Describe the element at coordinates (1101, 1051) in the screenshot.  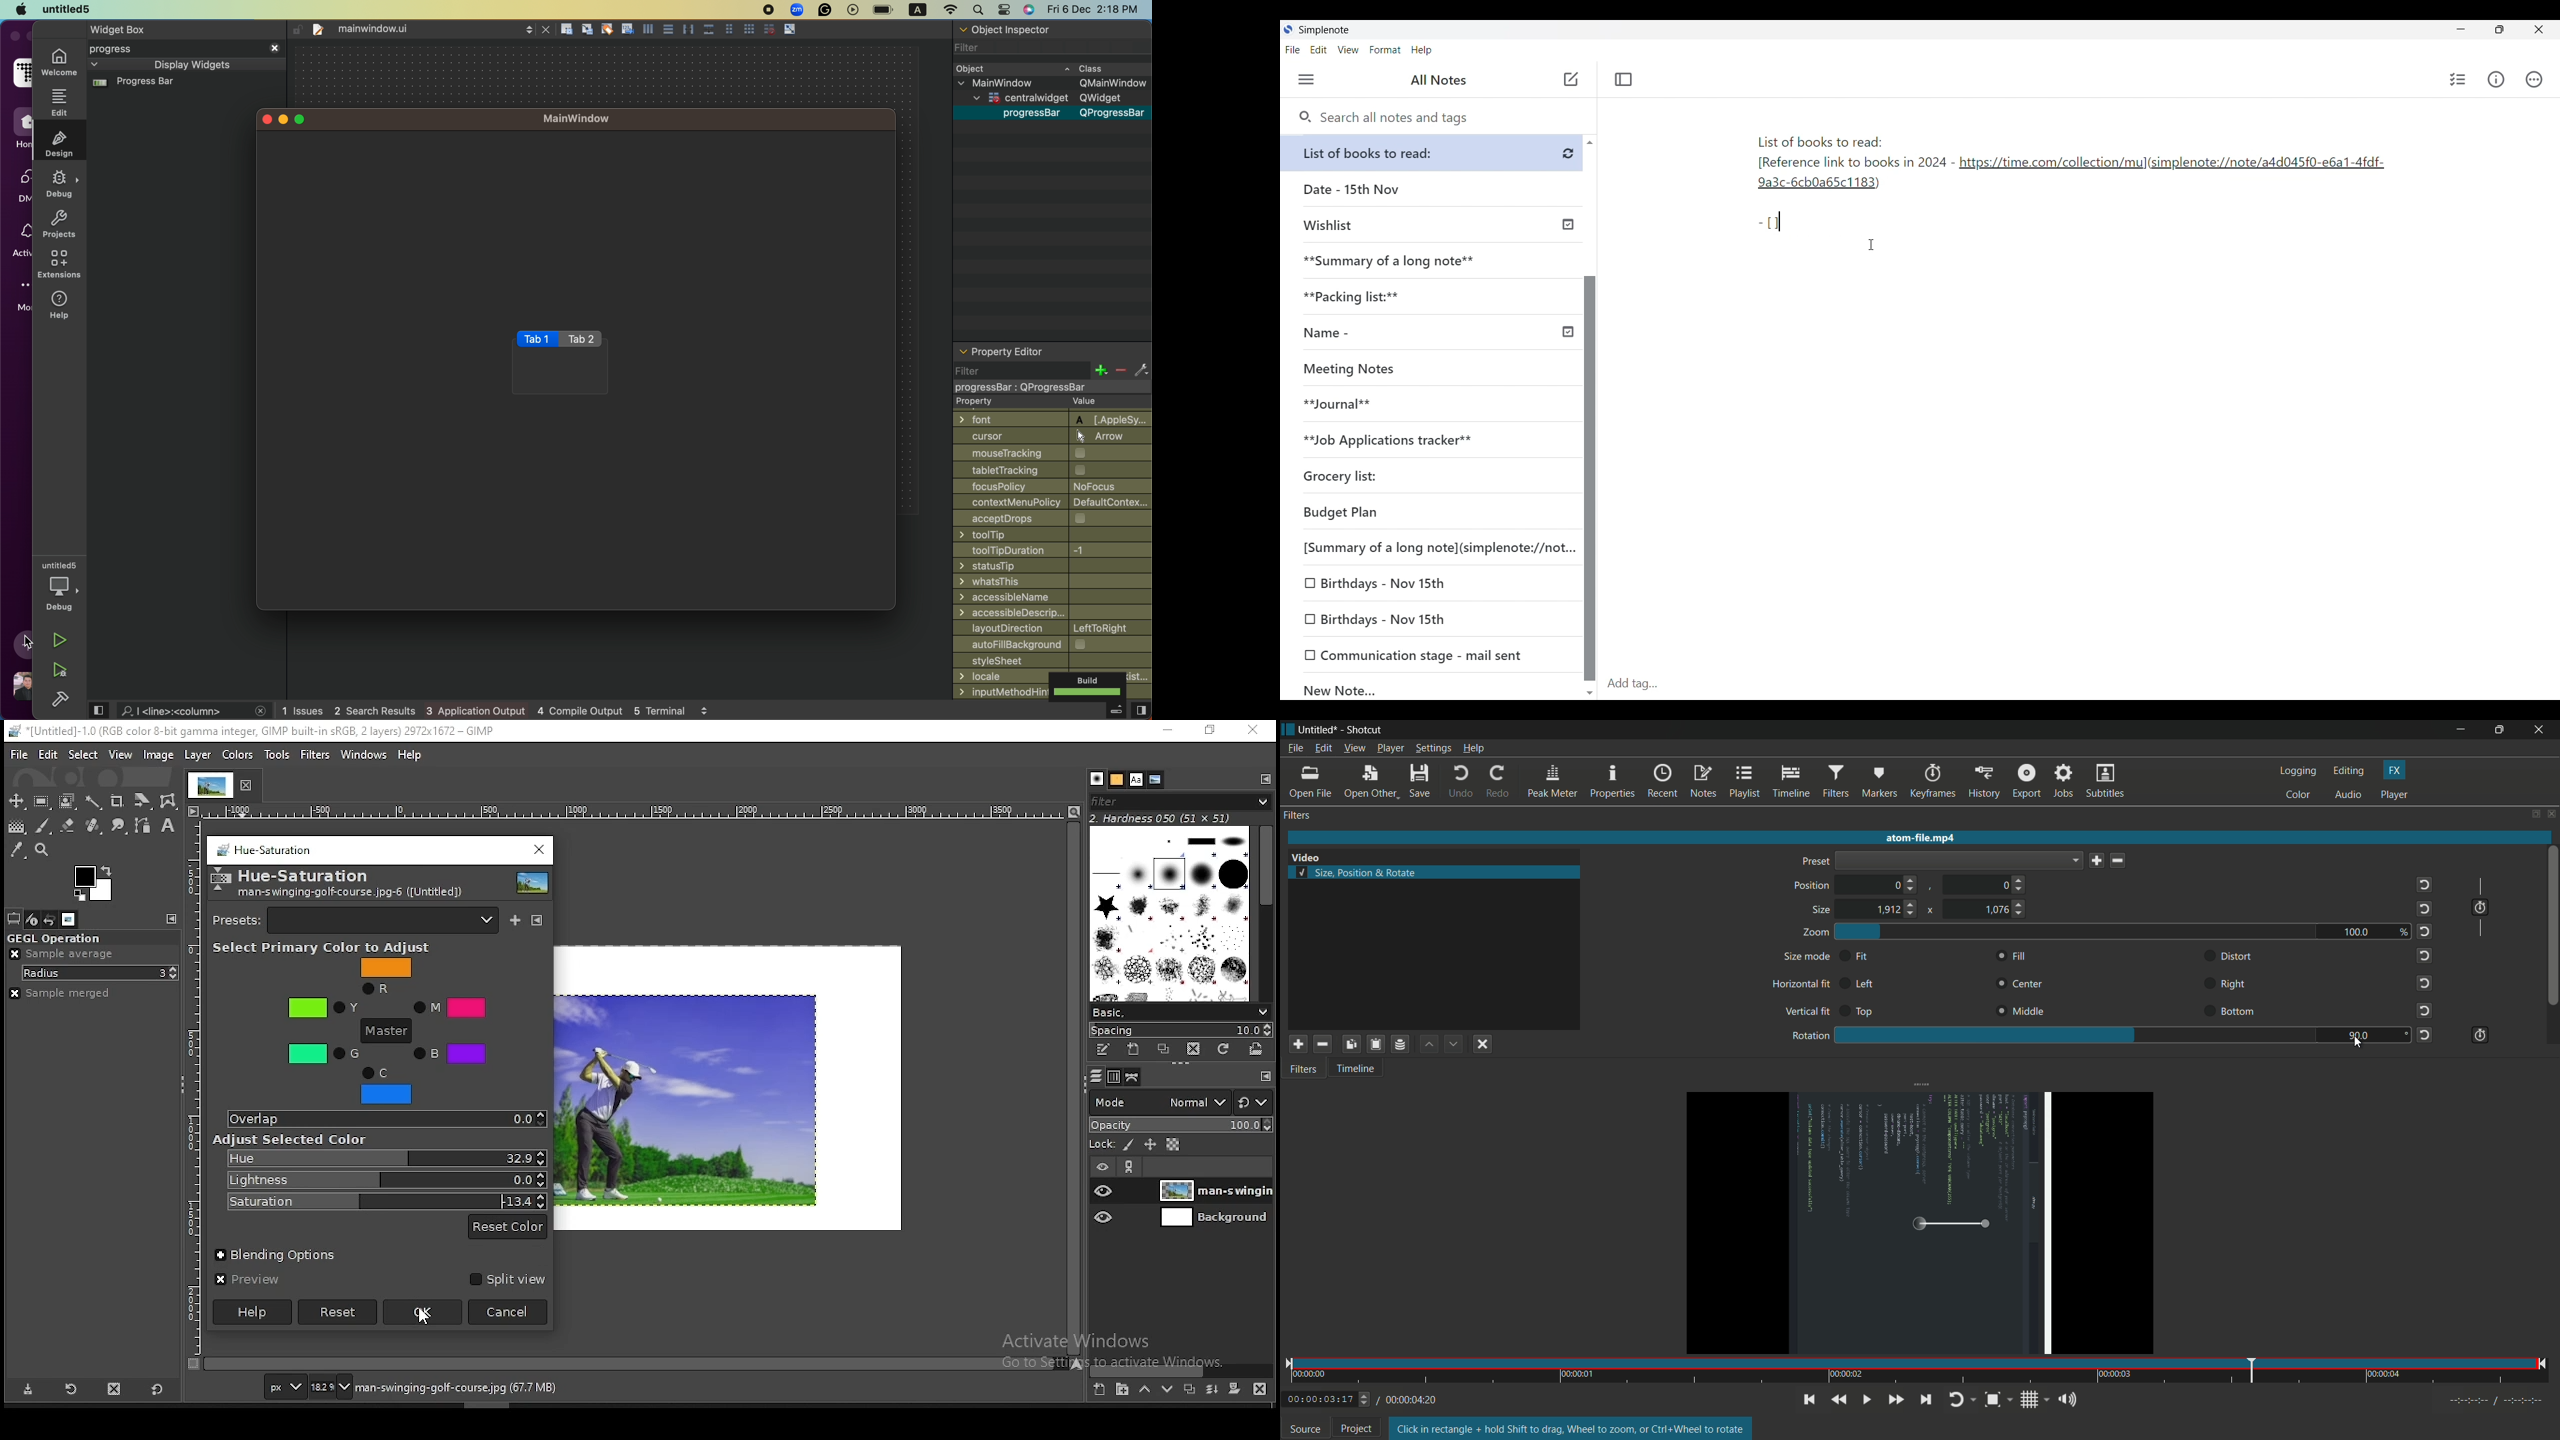
I see `edit this brush` at that location.